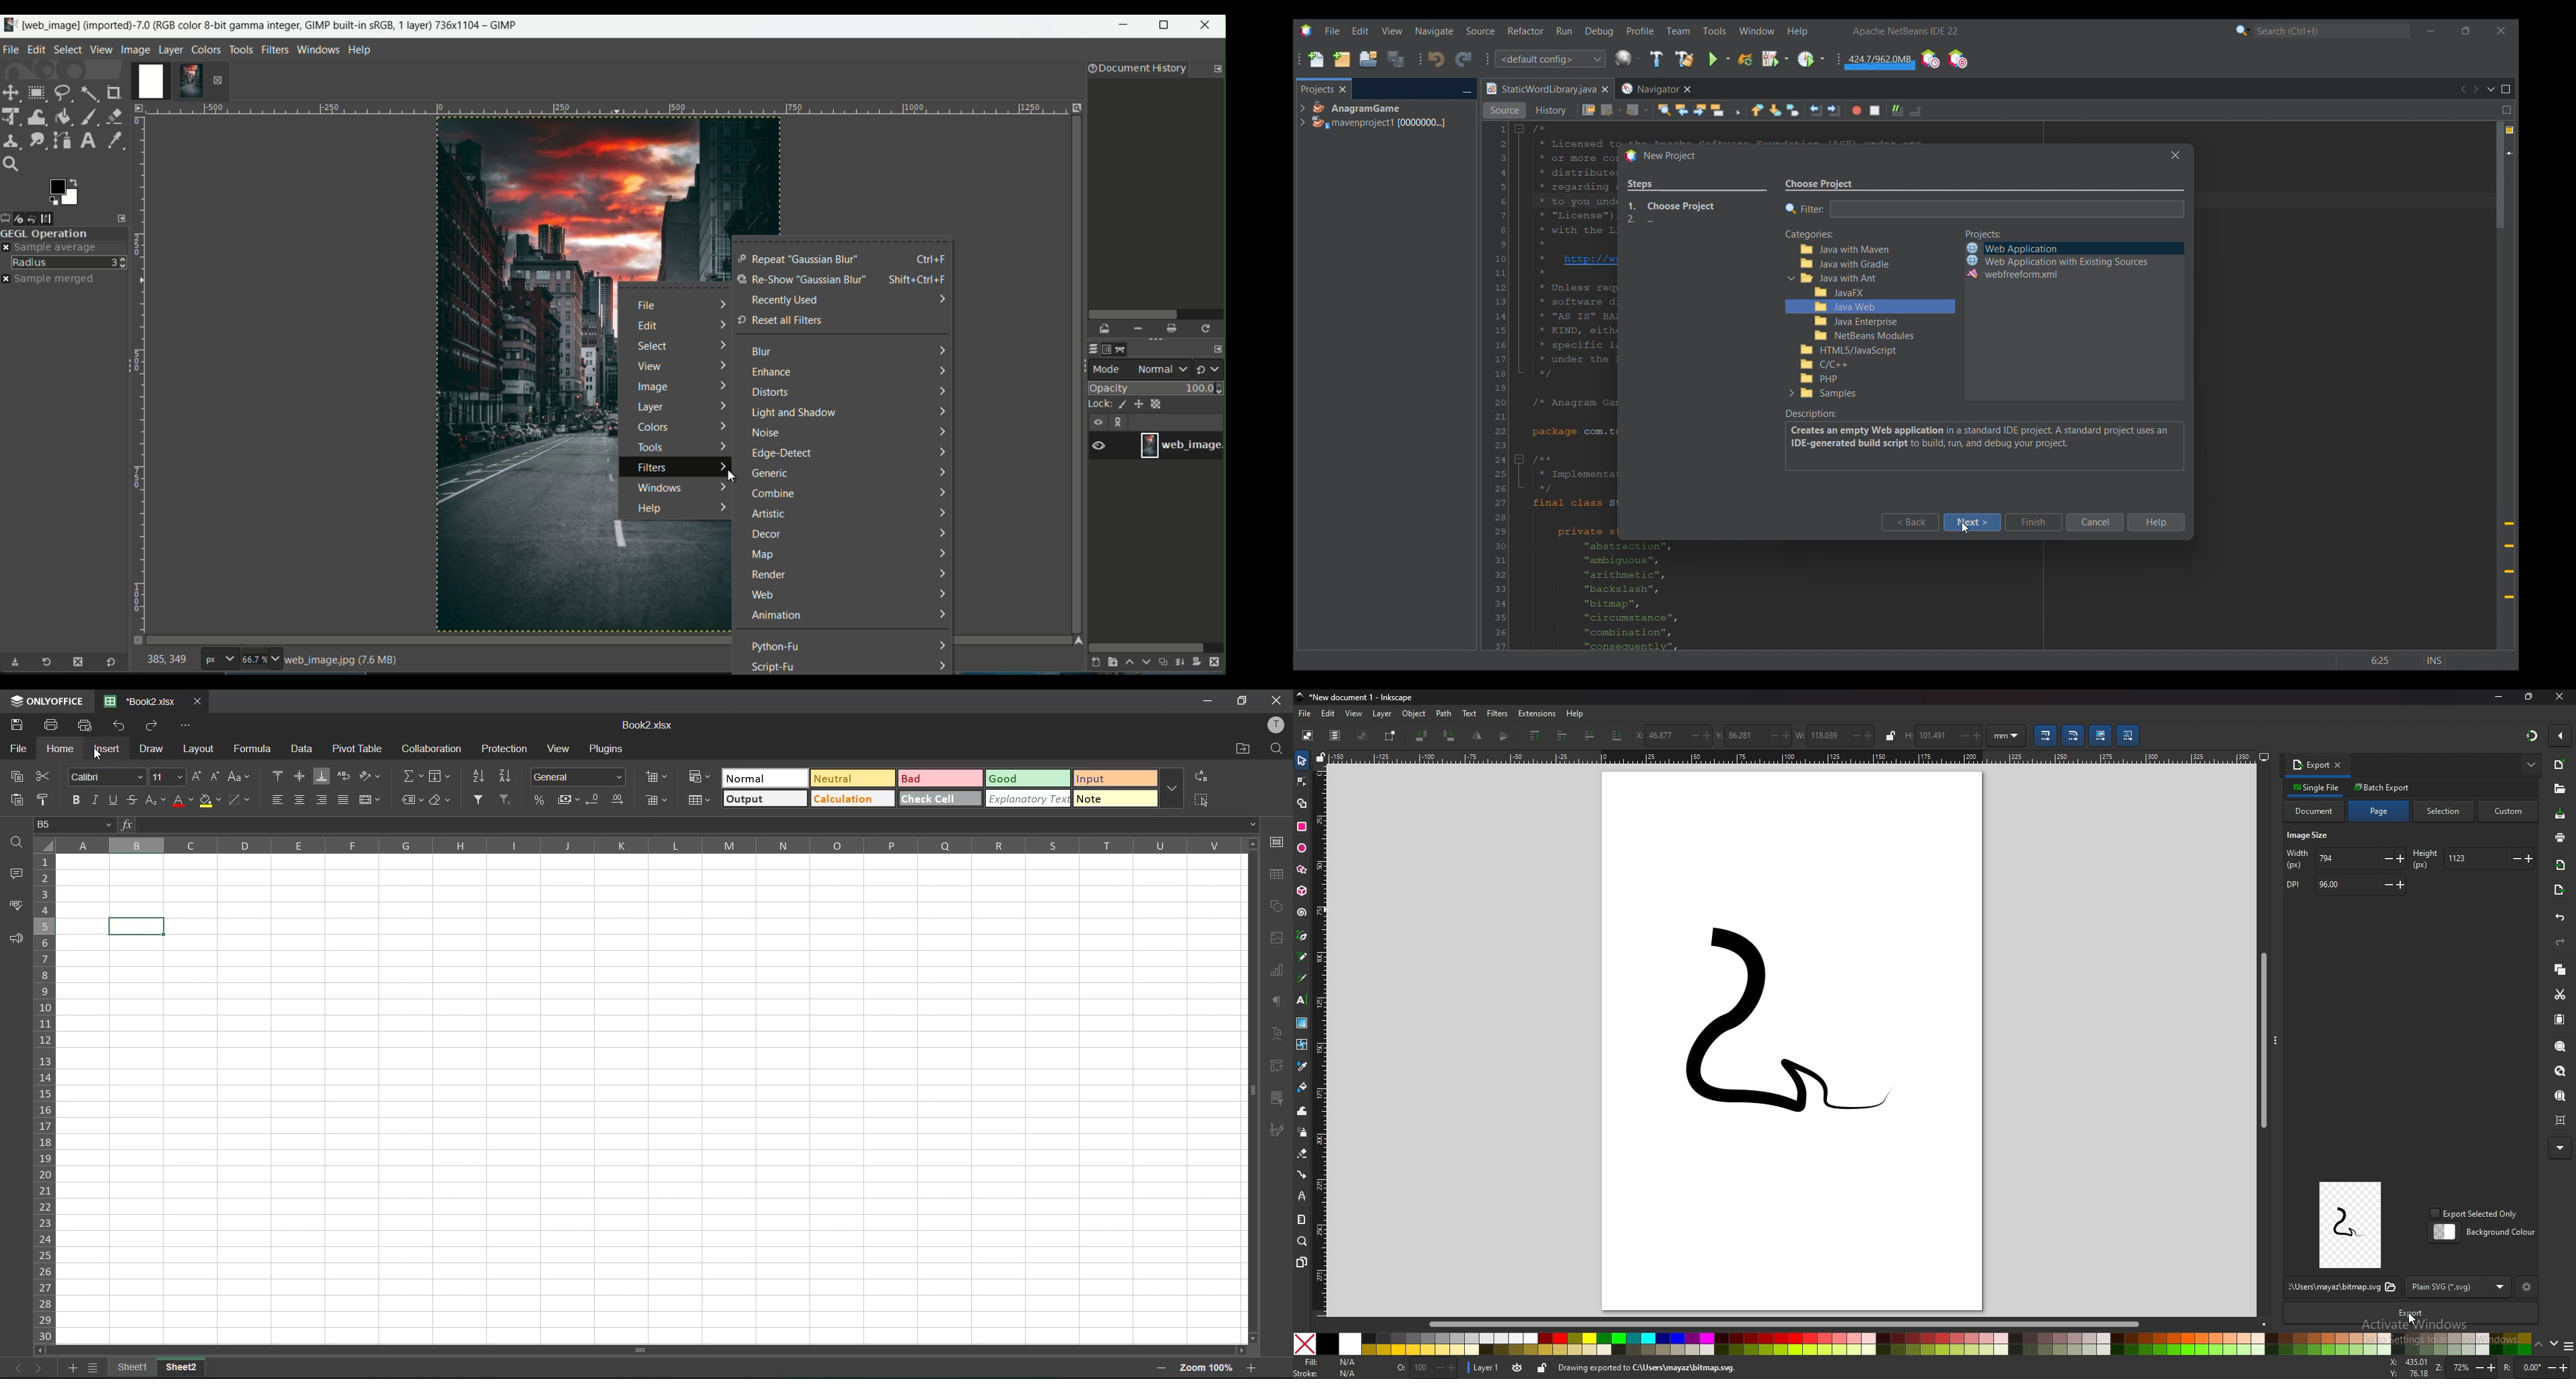  Describe the element at coordinates (541, 800) in the screenshot. I see `percent` at that location.